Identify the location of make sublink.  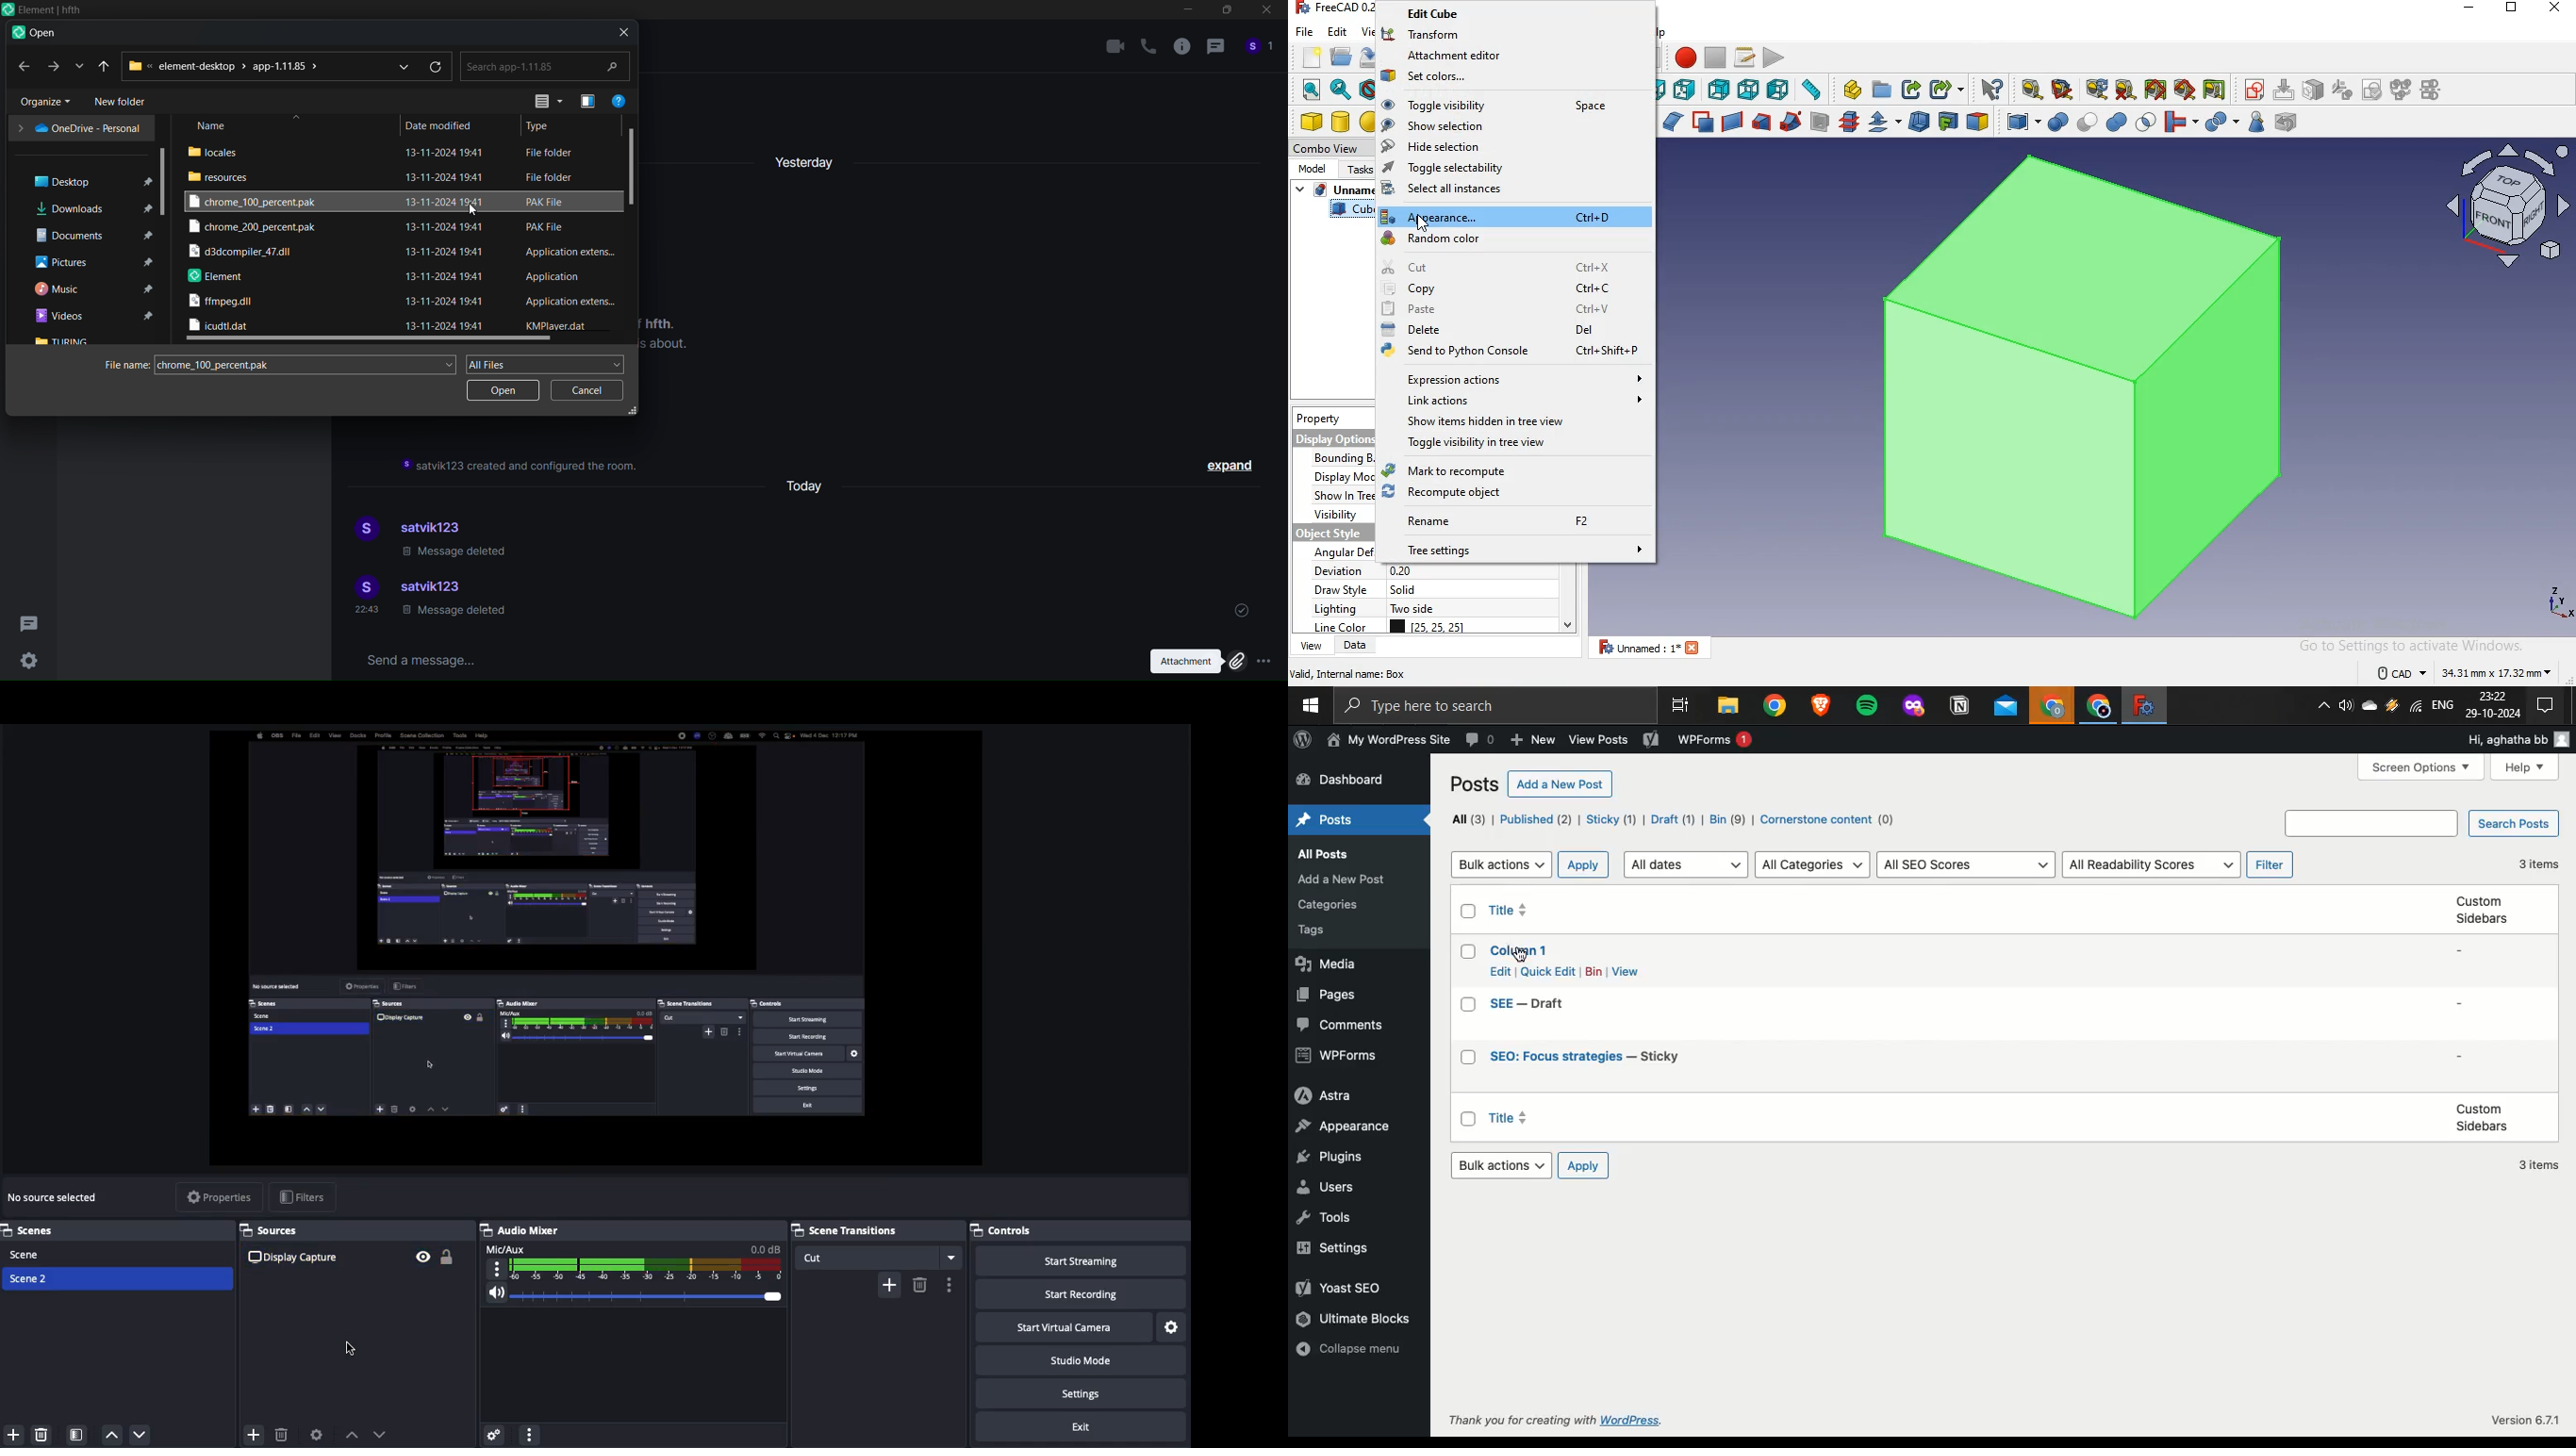
(1942, 90).